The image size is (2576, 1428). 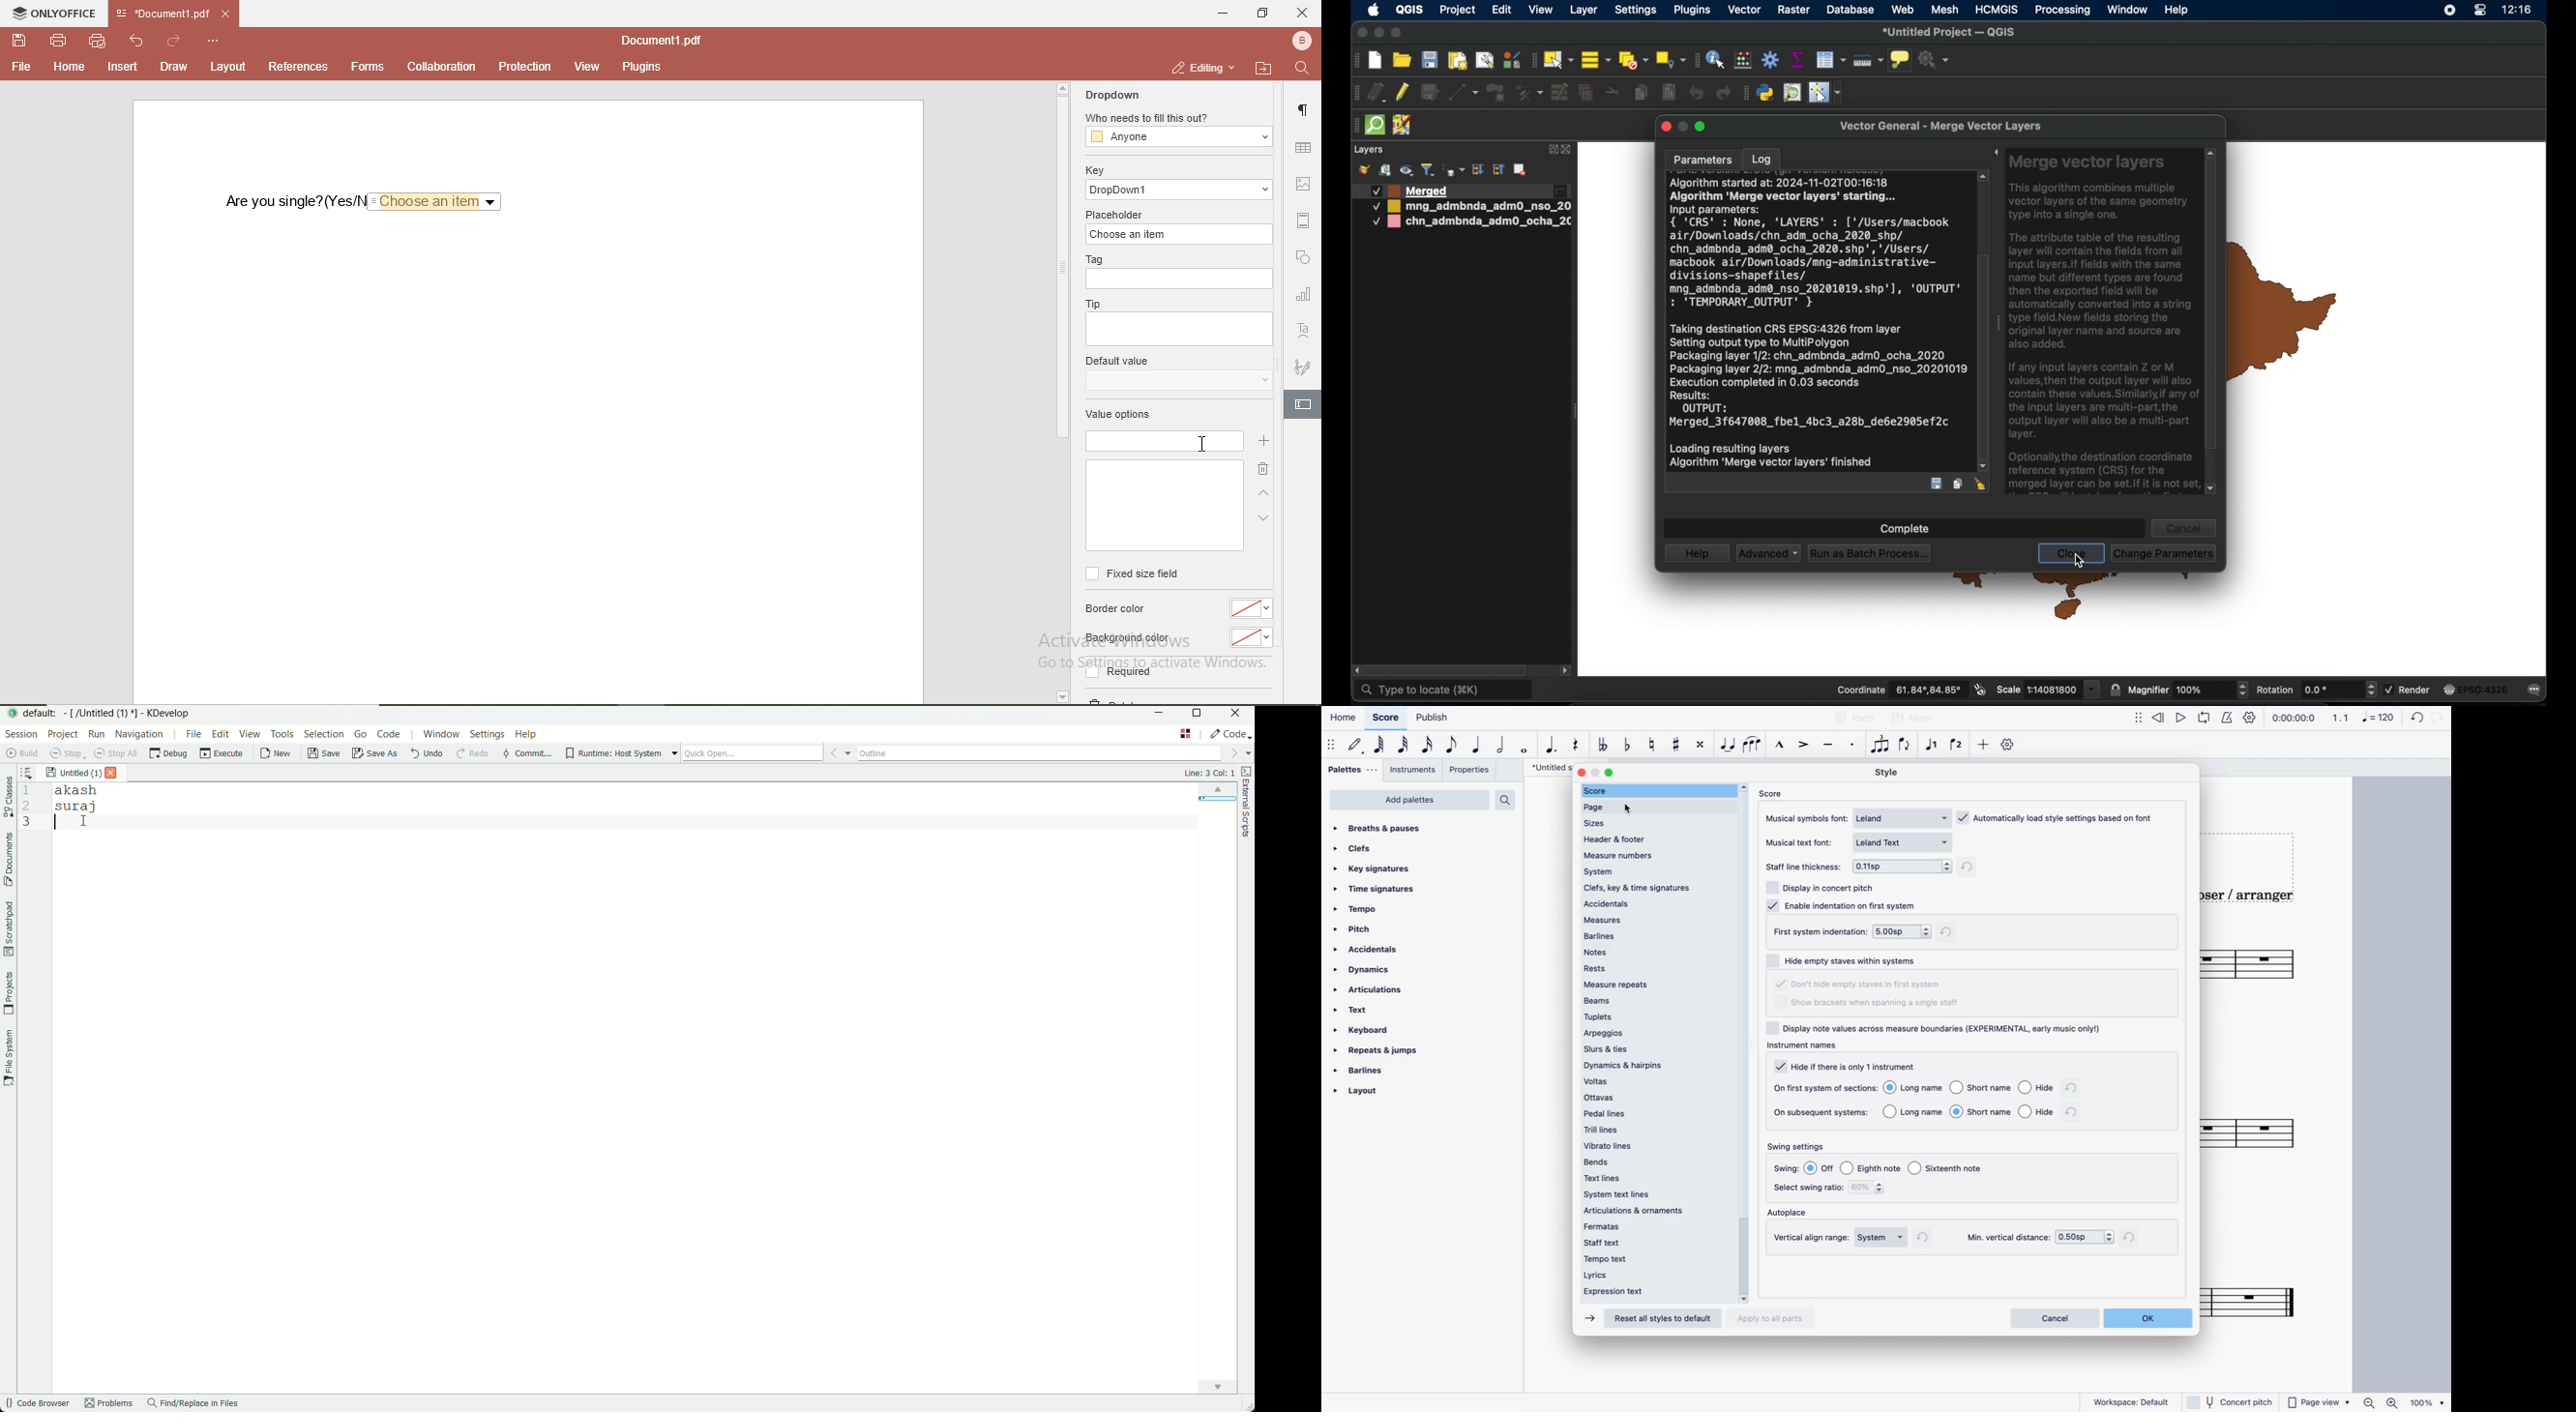 What do you see at coordinates (173, 67) in the screenshot?
I see `draw` at bounding box center [173, 67].